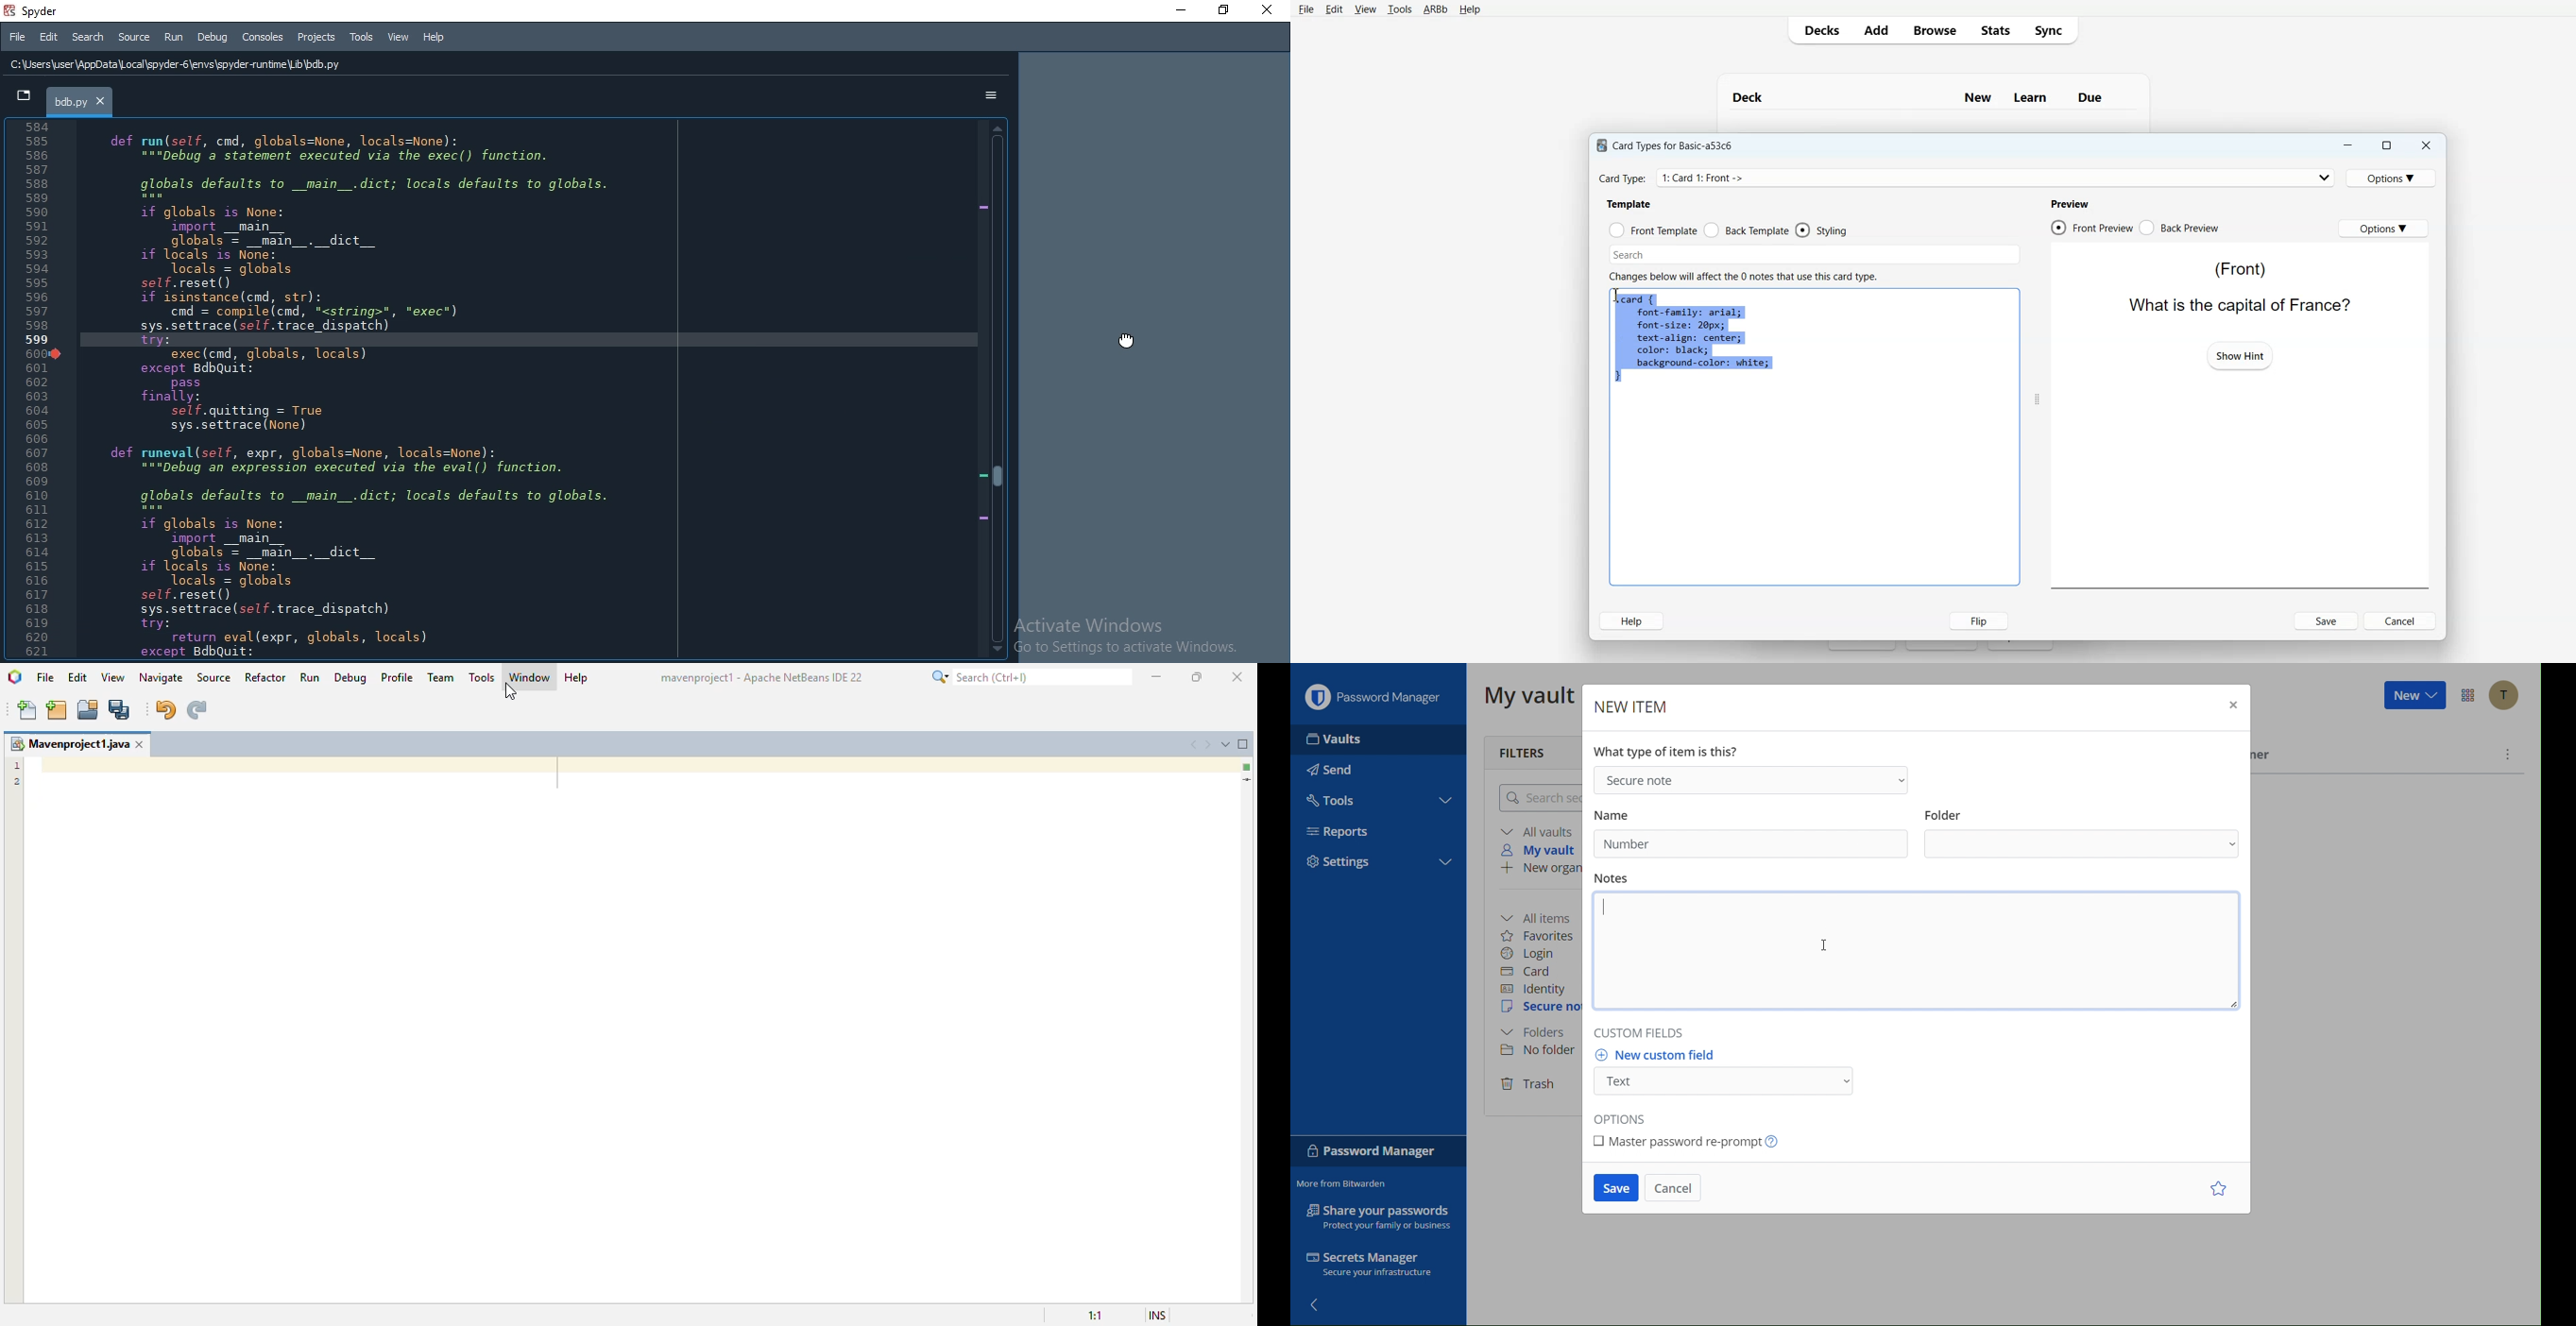 The height and width of the screenshot is (1344, 2576). I want to click on Secure Note, so click(1754, 780).